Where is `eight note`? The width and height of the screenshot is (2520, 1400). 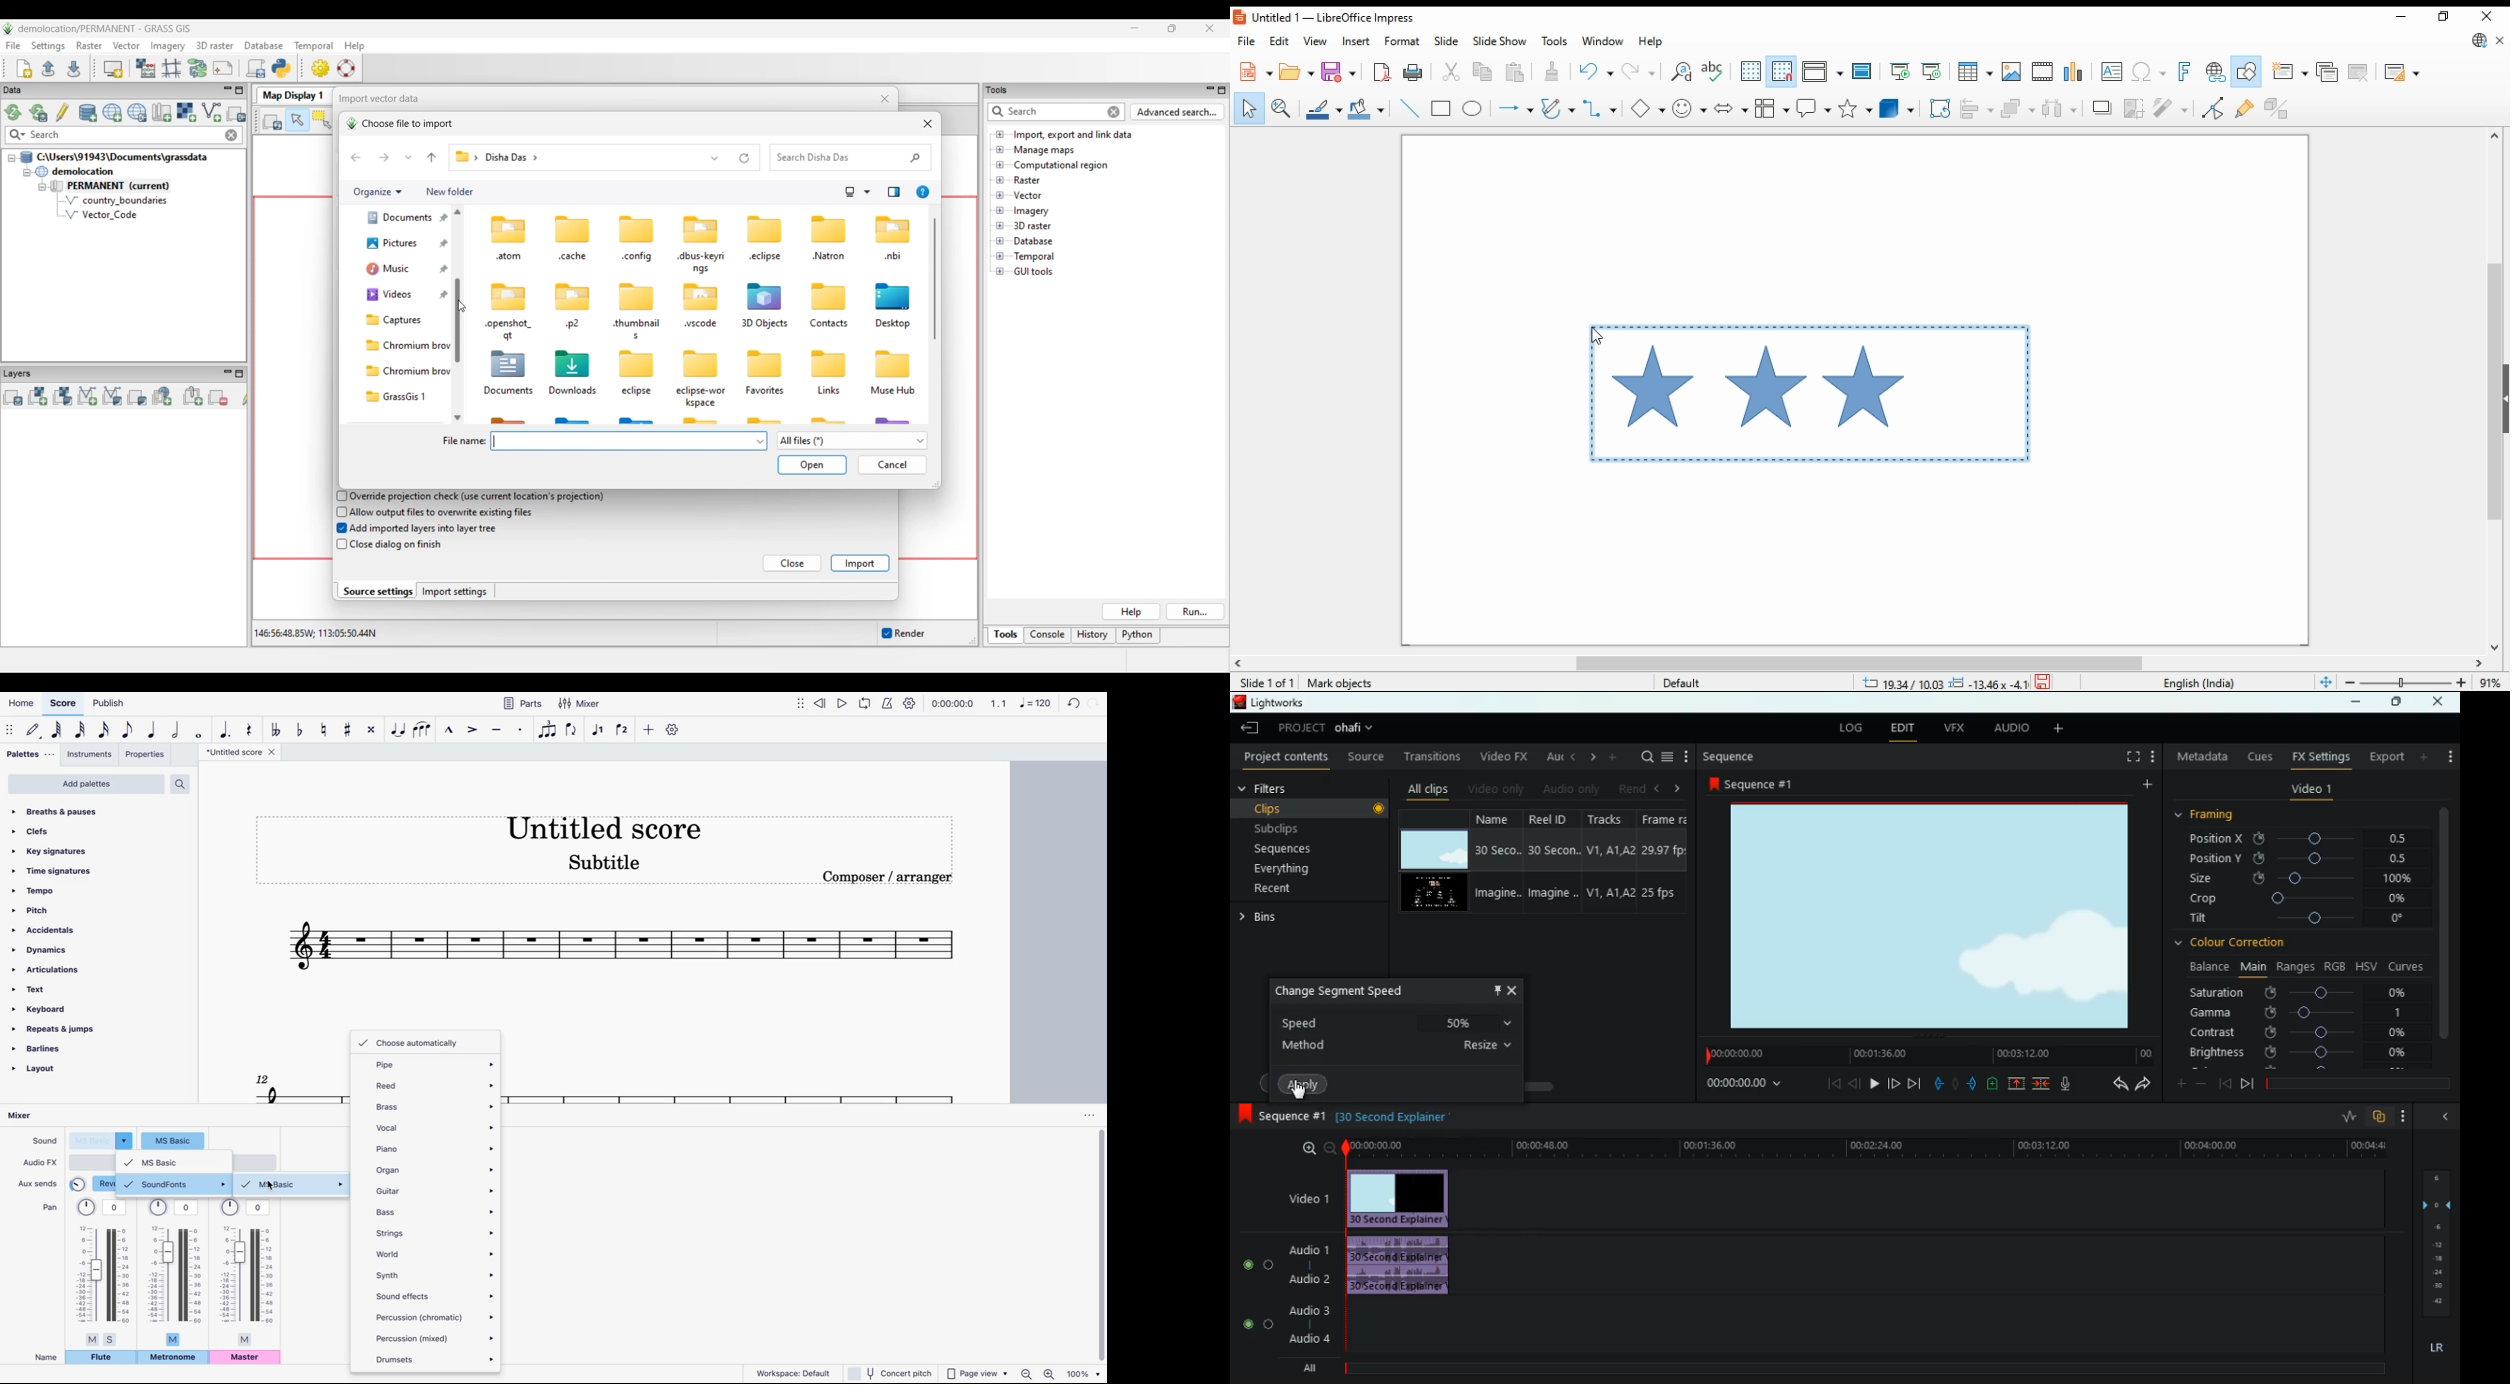
eight note is located at coordinates (129, 732).